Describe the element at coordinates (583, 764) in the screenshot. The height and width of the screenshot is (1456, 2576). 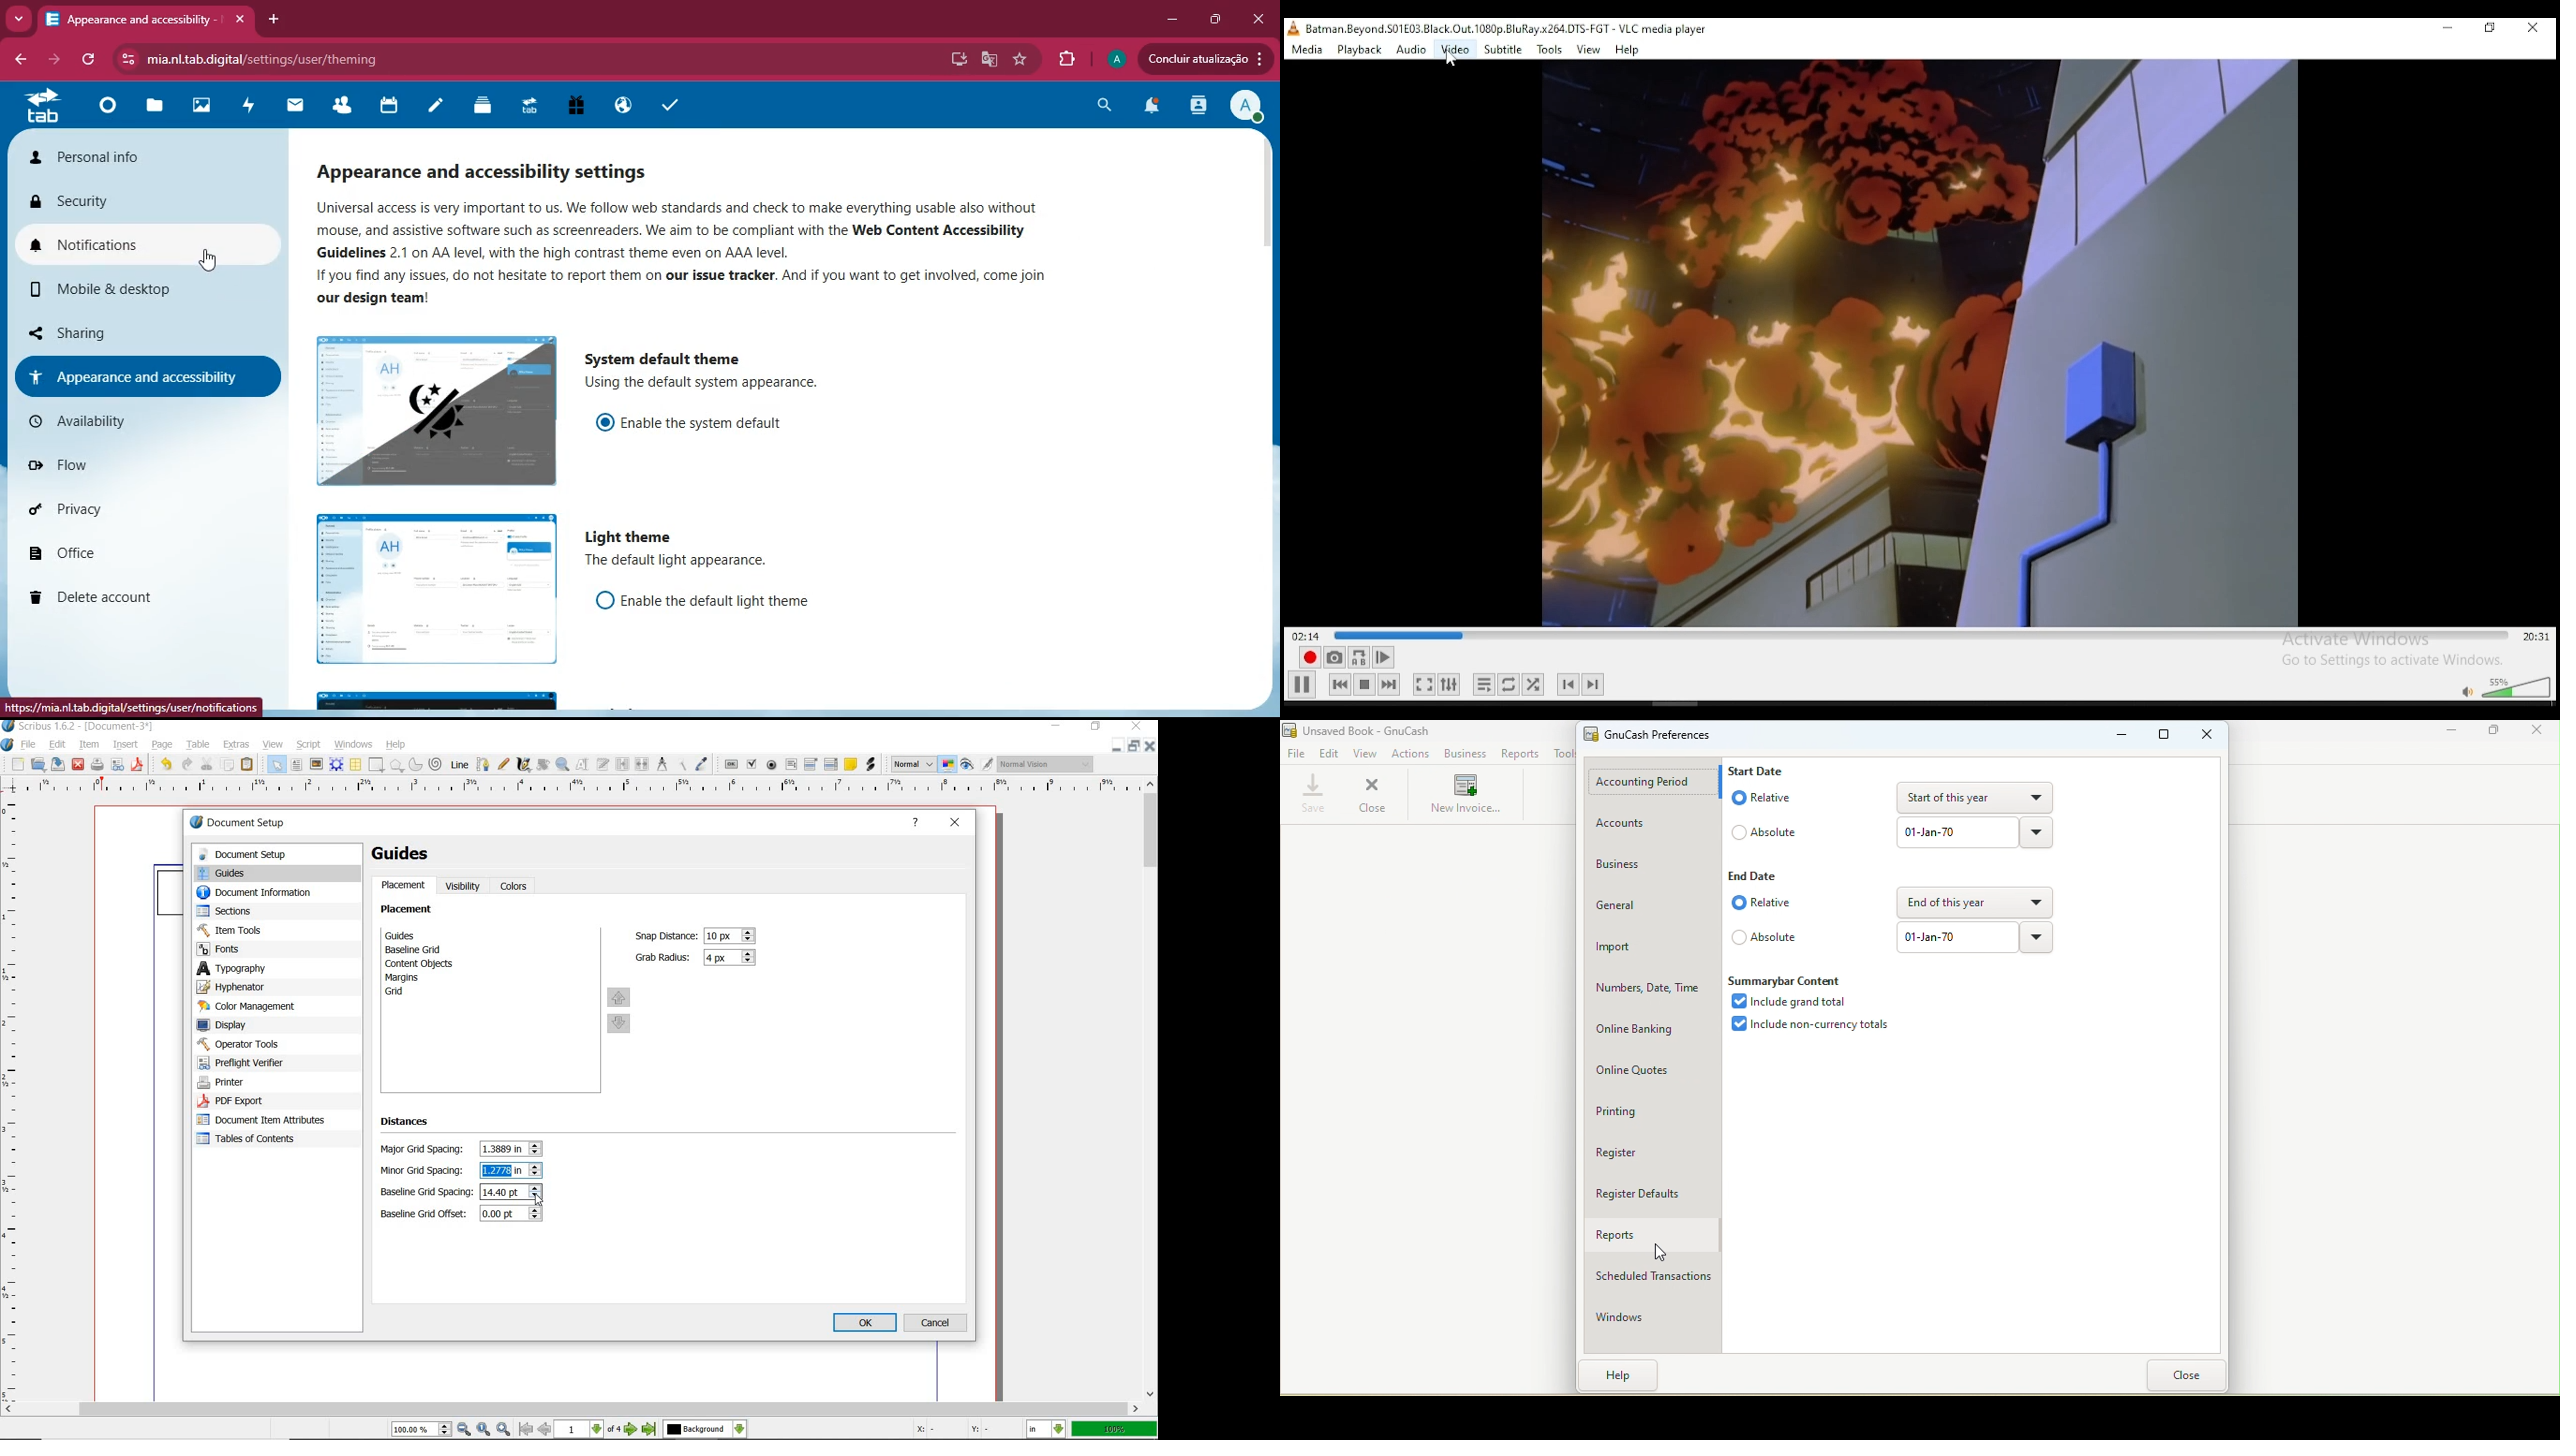
I see `edit contents of frame` at that location.